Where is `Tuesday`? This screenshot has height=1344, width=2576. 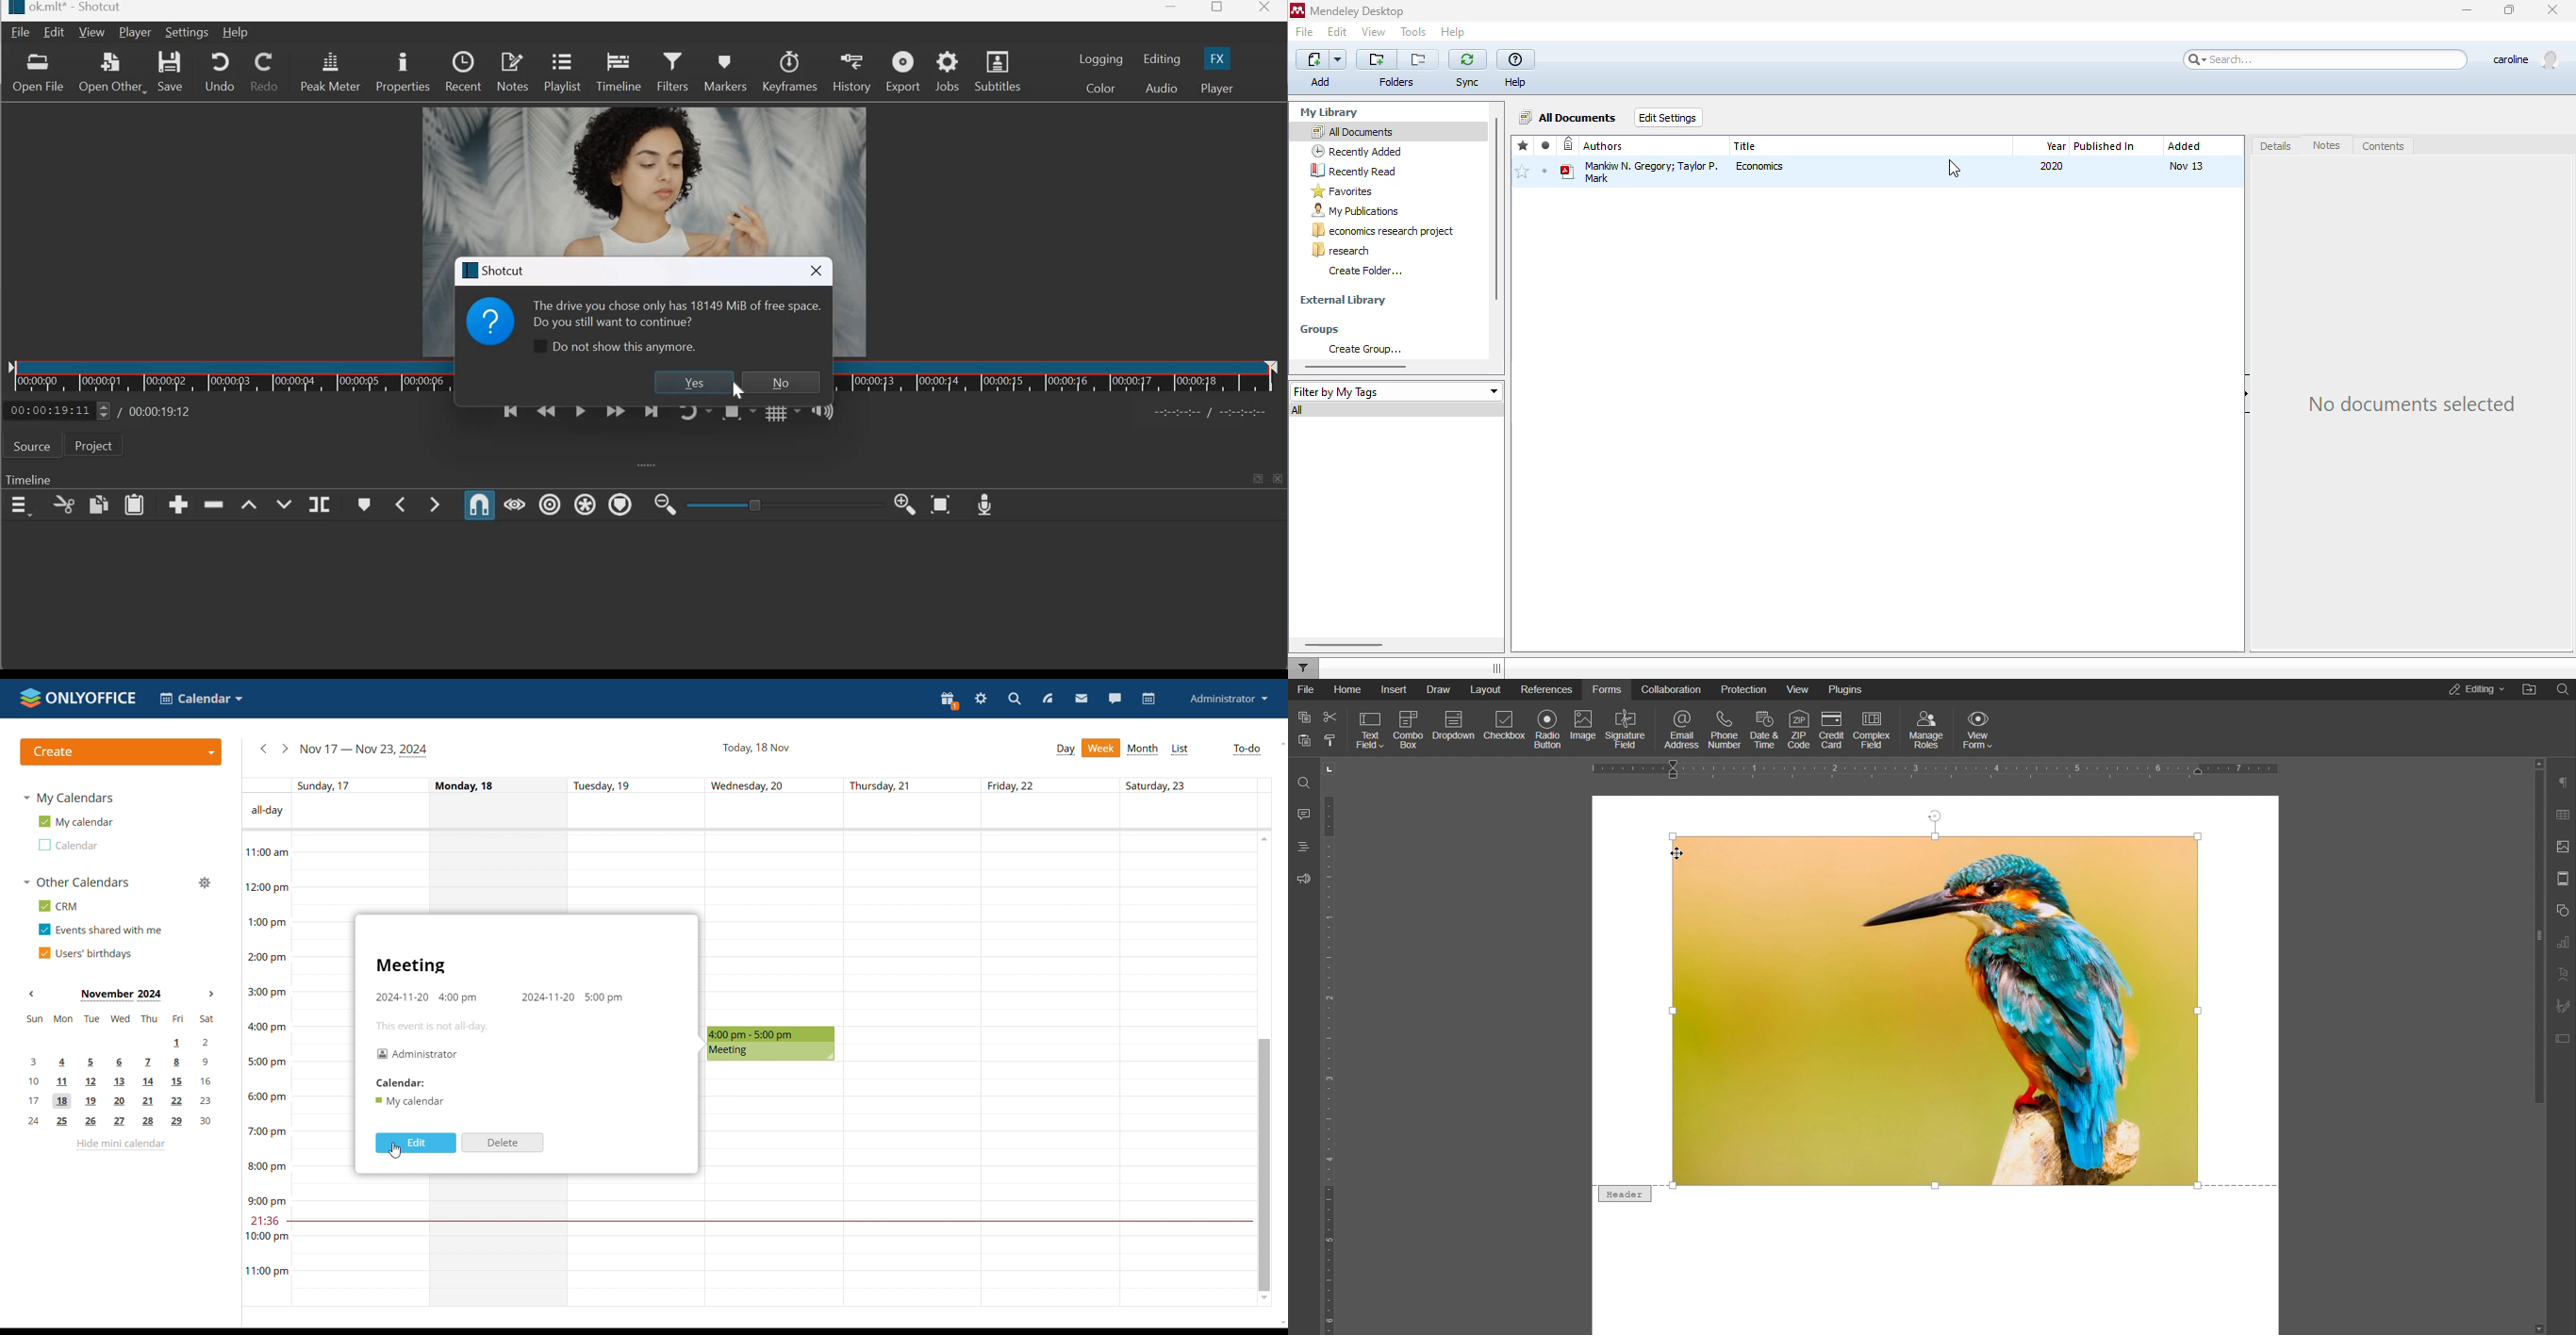 Tuesday is located at coordinates (638, 1242).